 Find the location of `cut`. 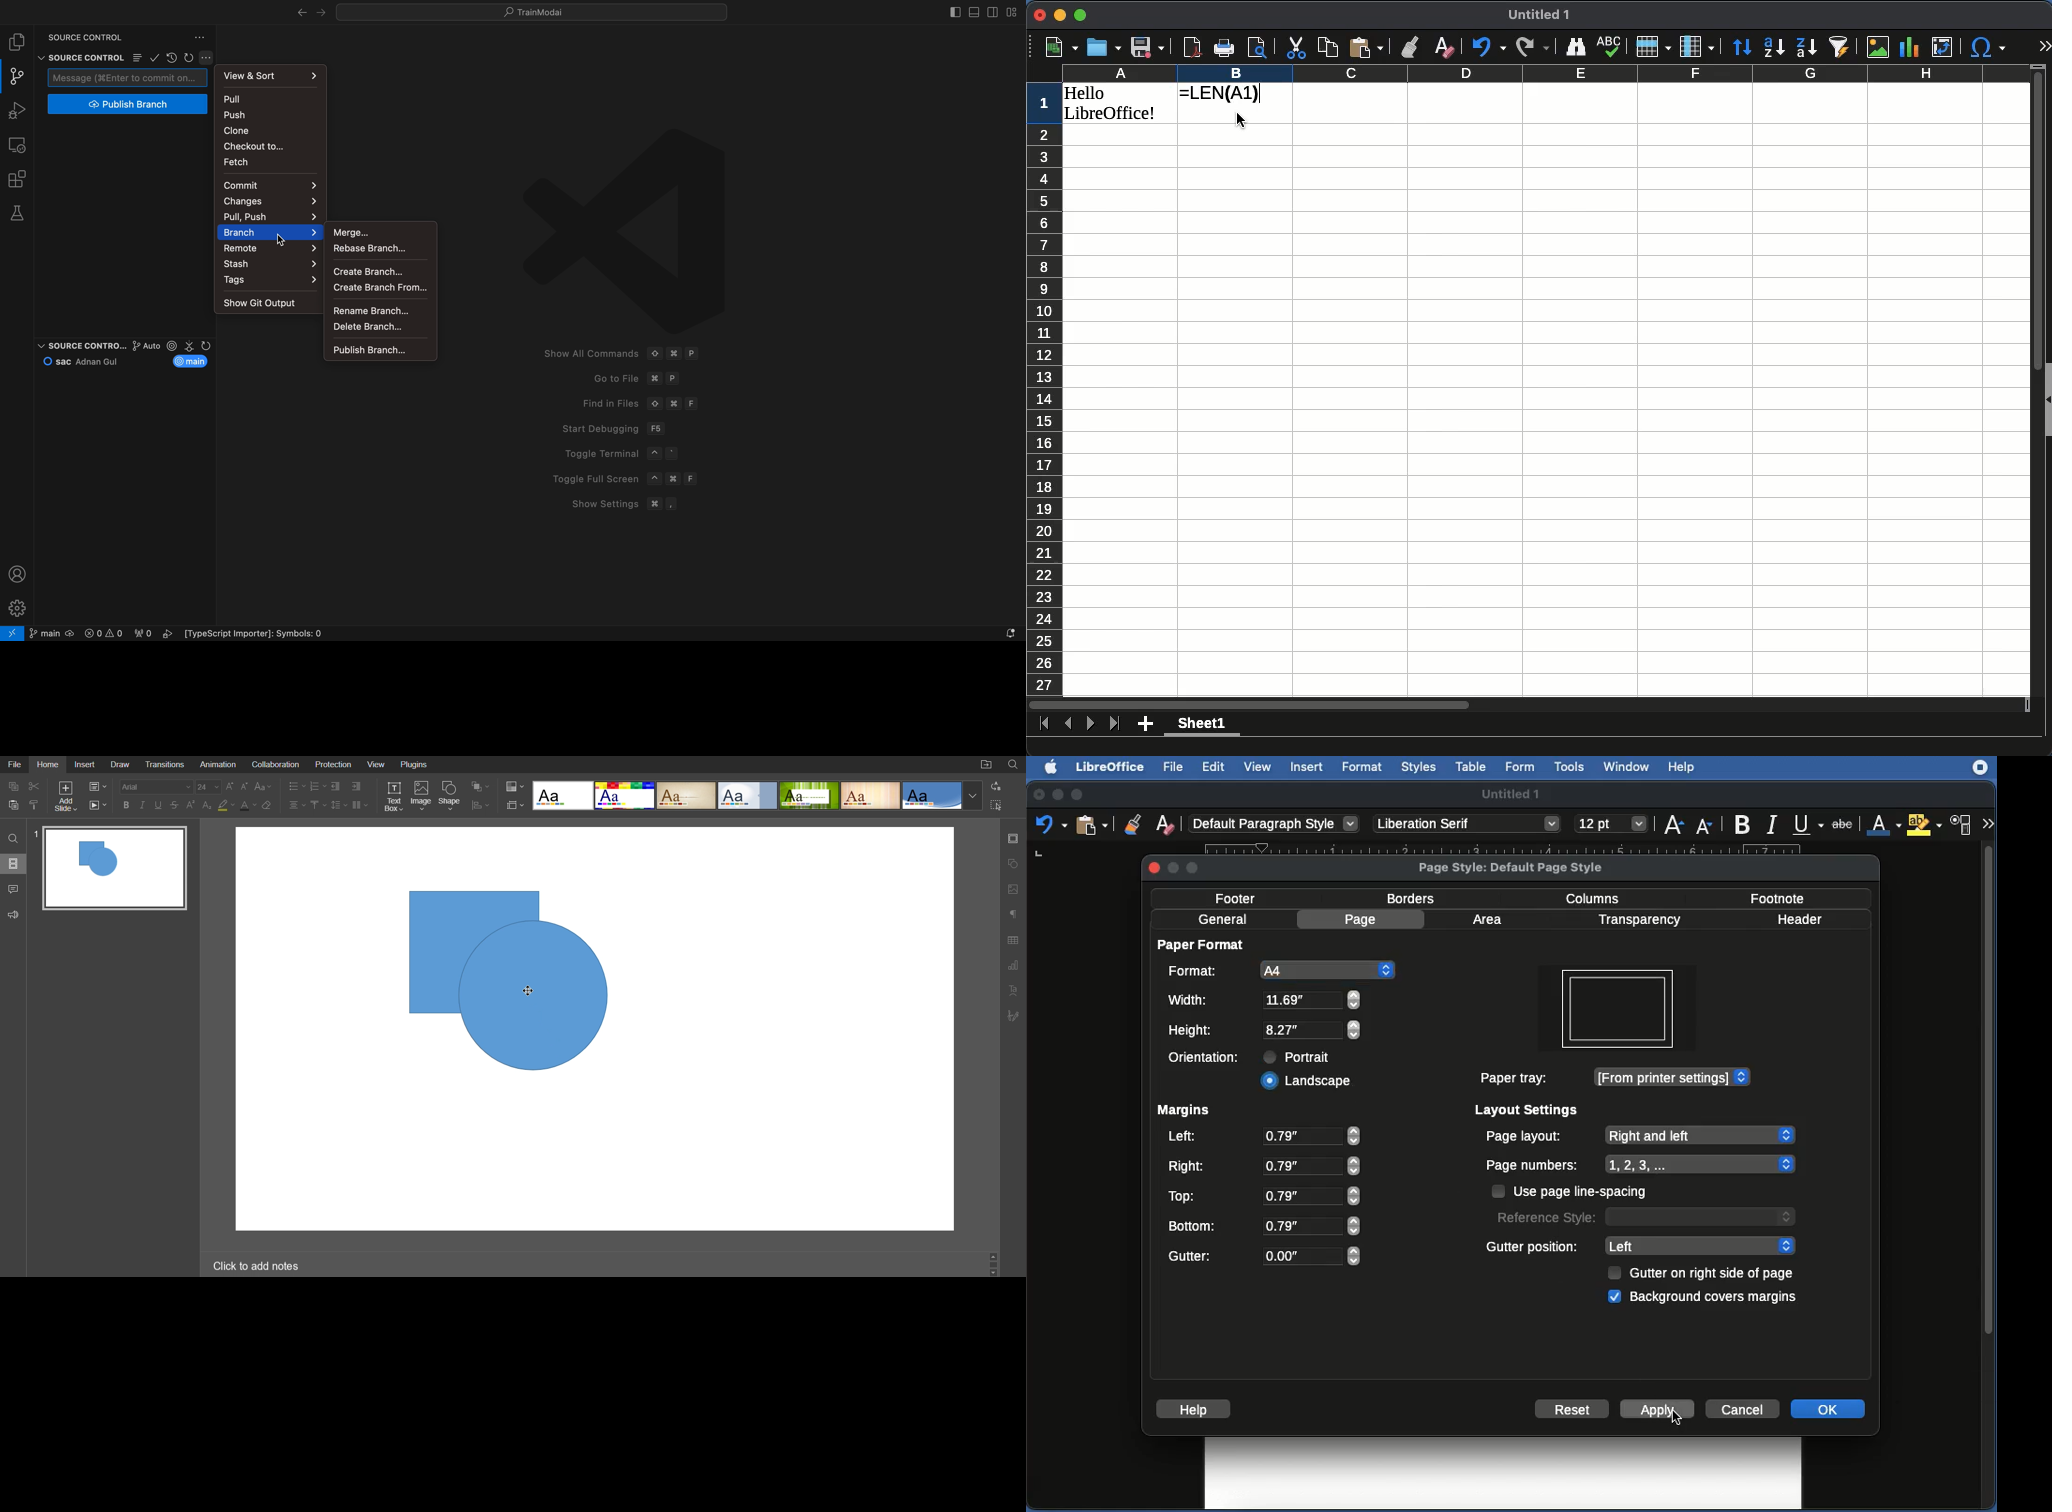

cut is located at coordinates (1294, 47).